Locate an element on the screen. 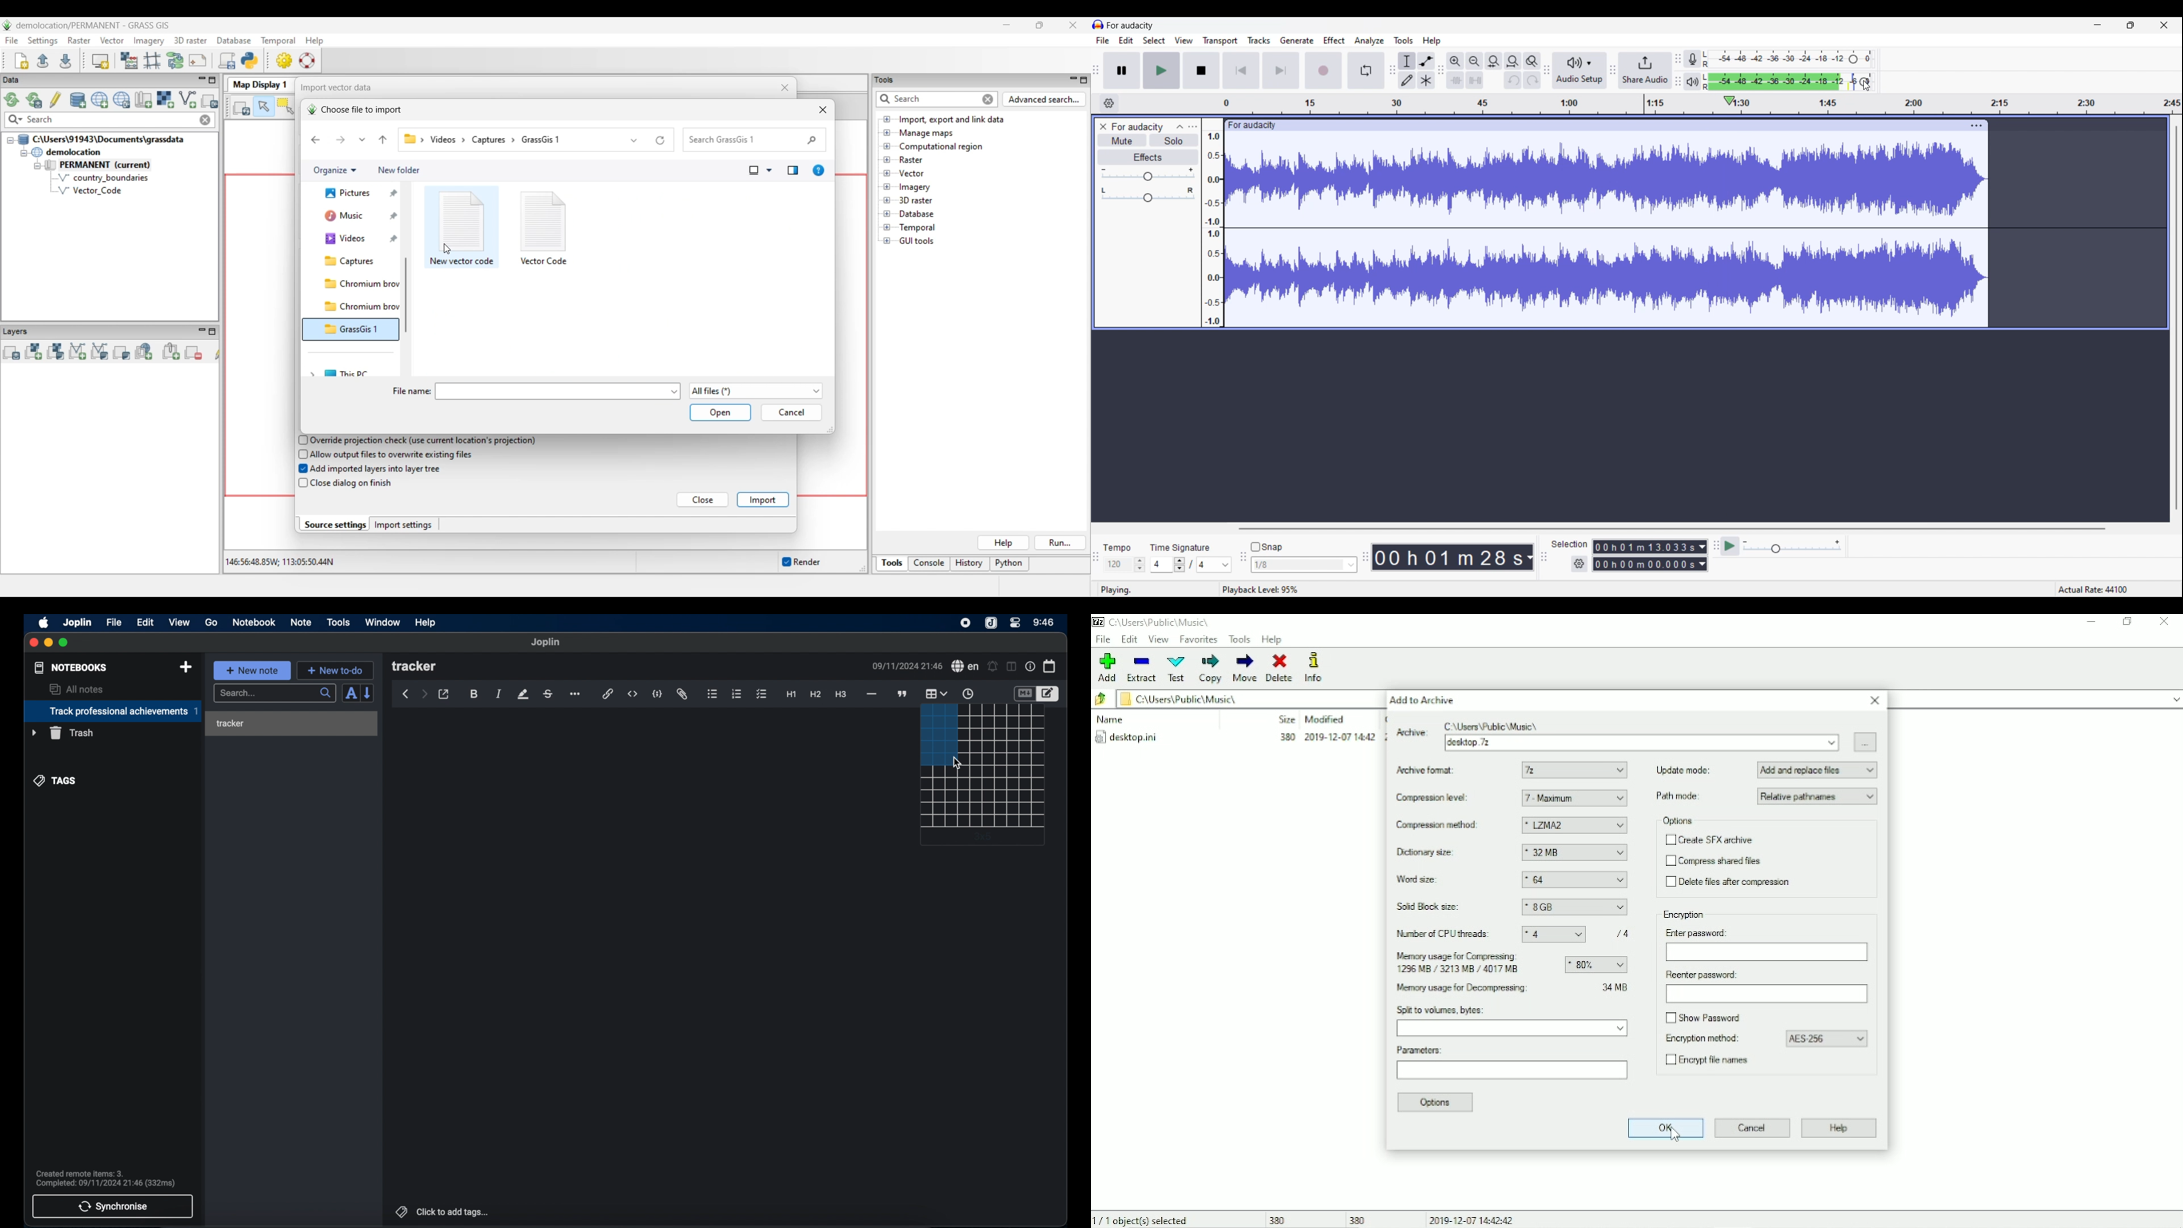  Compress shared files is located at coordinates (1715, 861).